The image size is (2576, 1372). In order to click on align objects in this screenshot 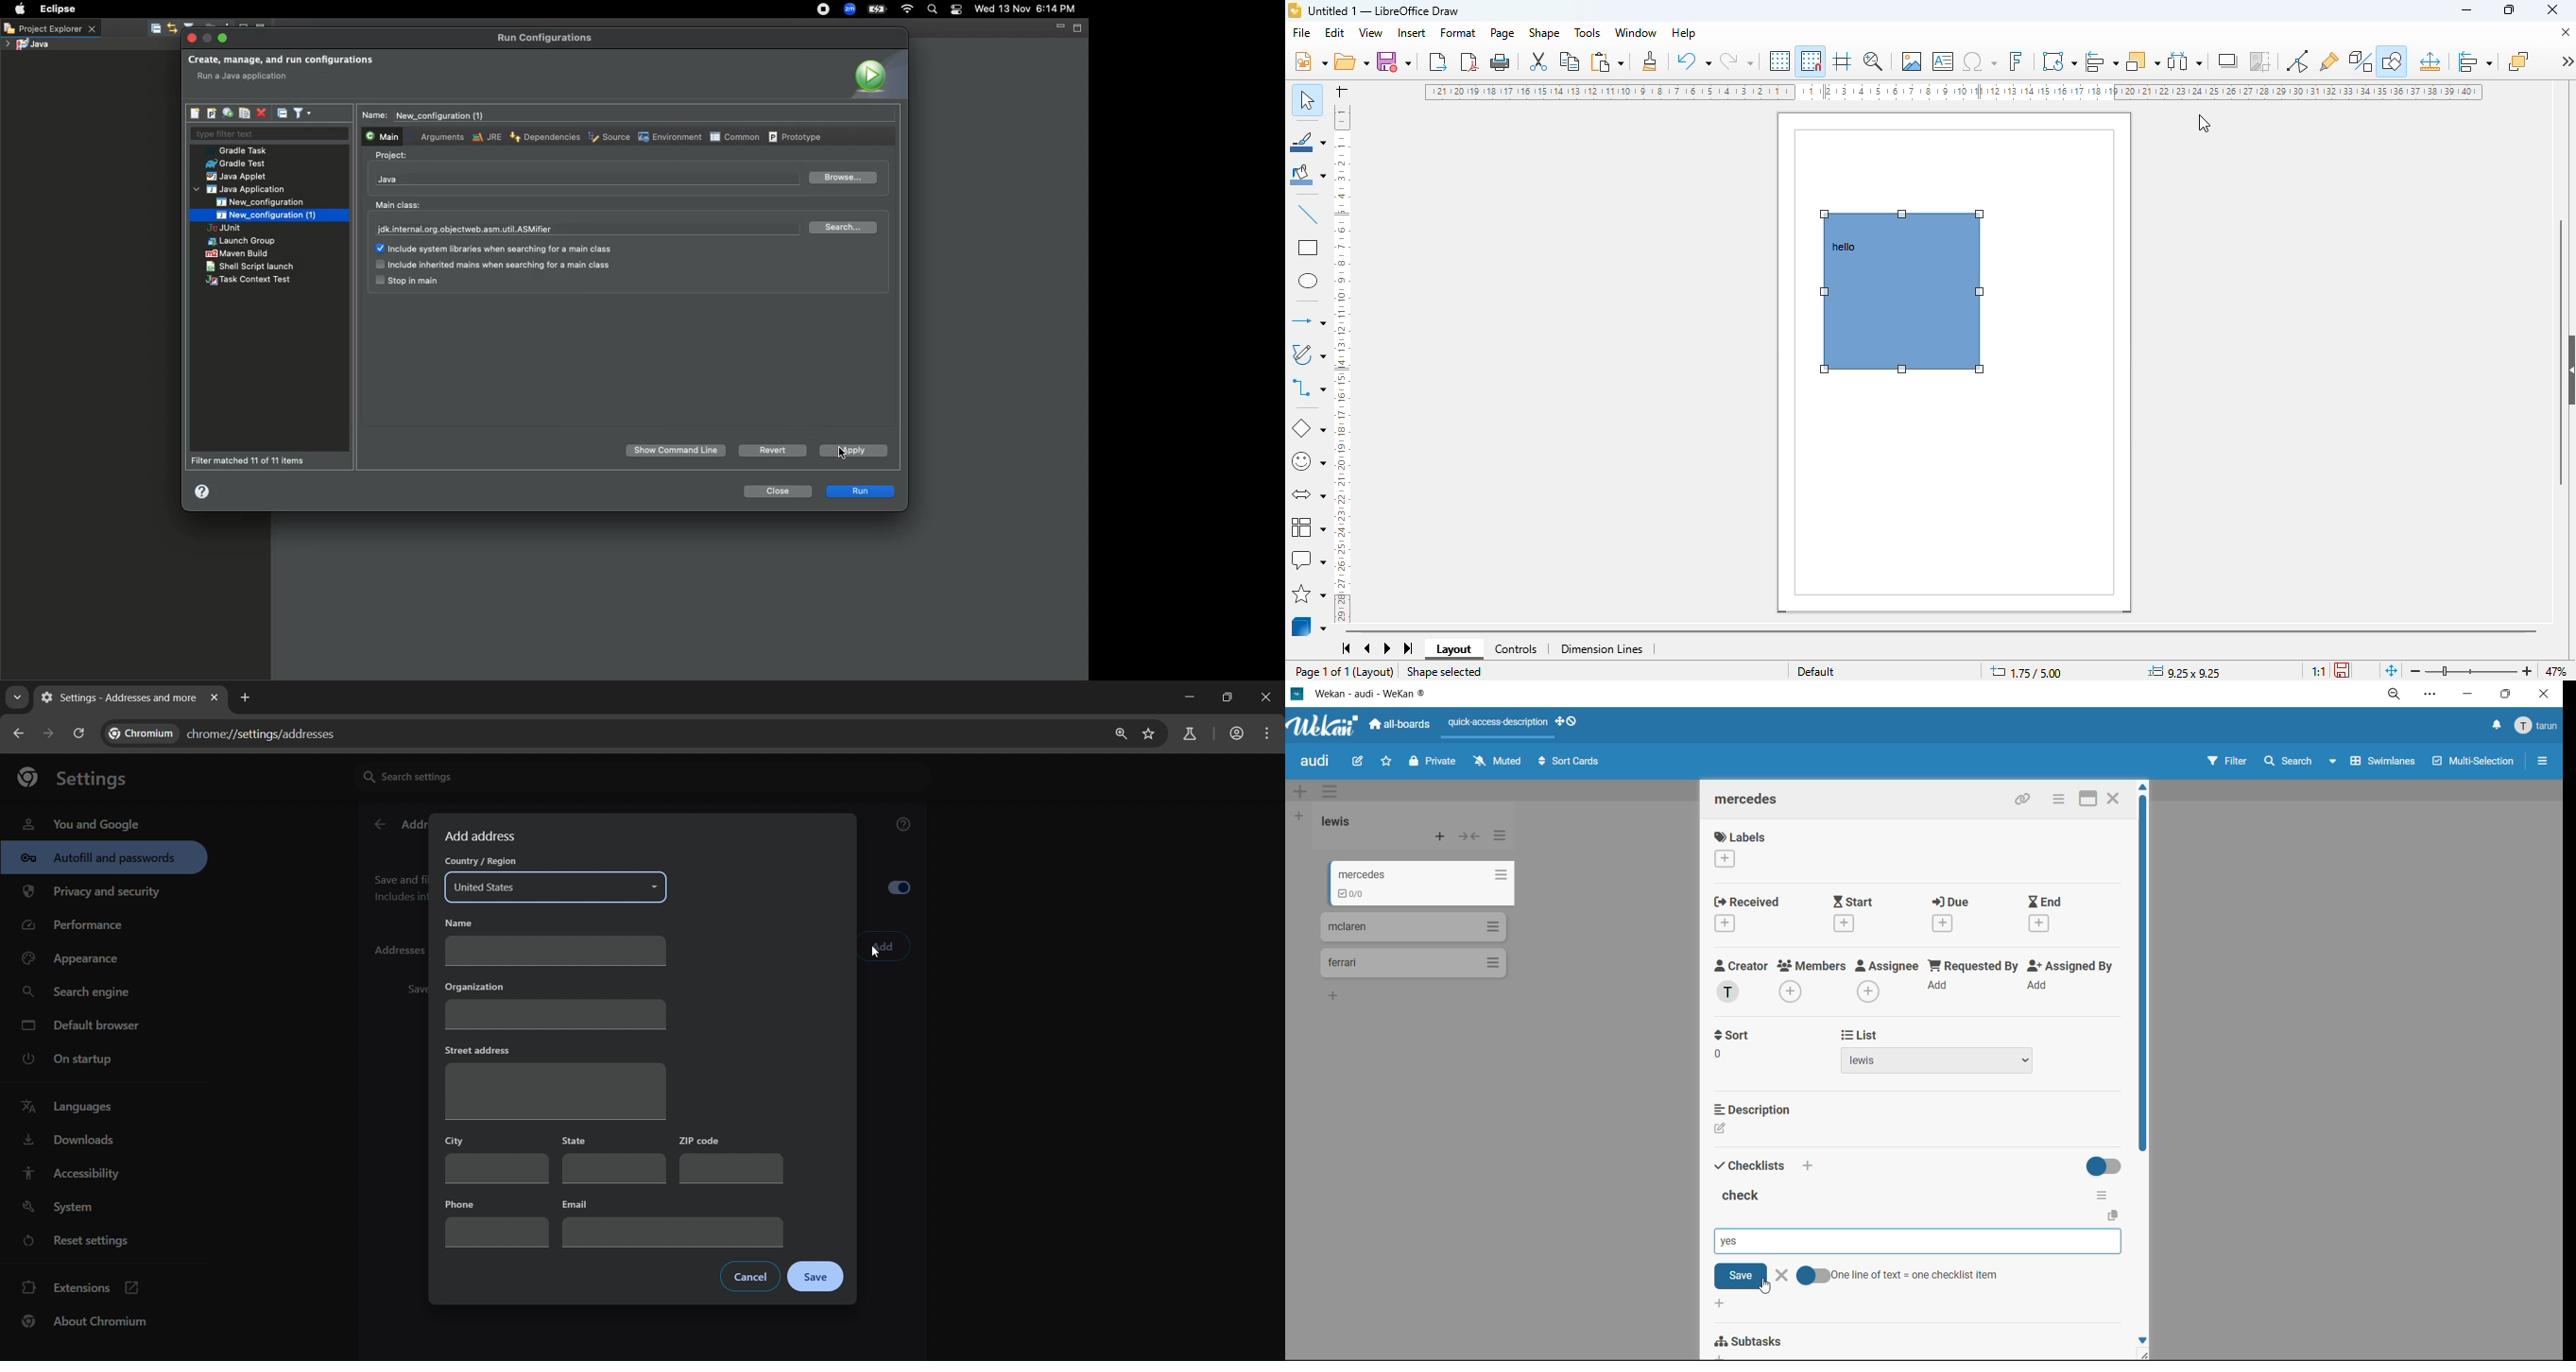, I will do `click(2475, 61)`.